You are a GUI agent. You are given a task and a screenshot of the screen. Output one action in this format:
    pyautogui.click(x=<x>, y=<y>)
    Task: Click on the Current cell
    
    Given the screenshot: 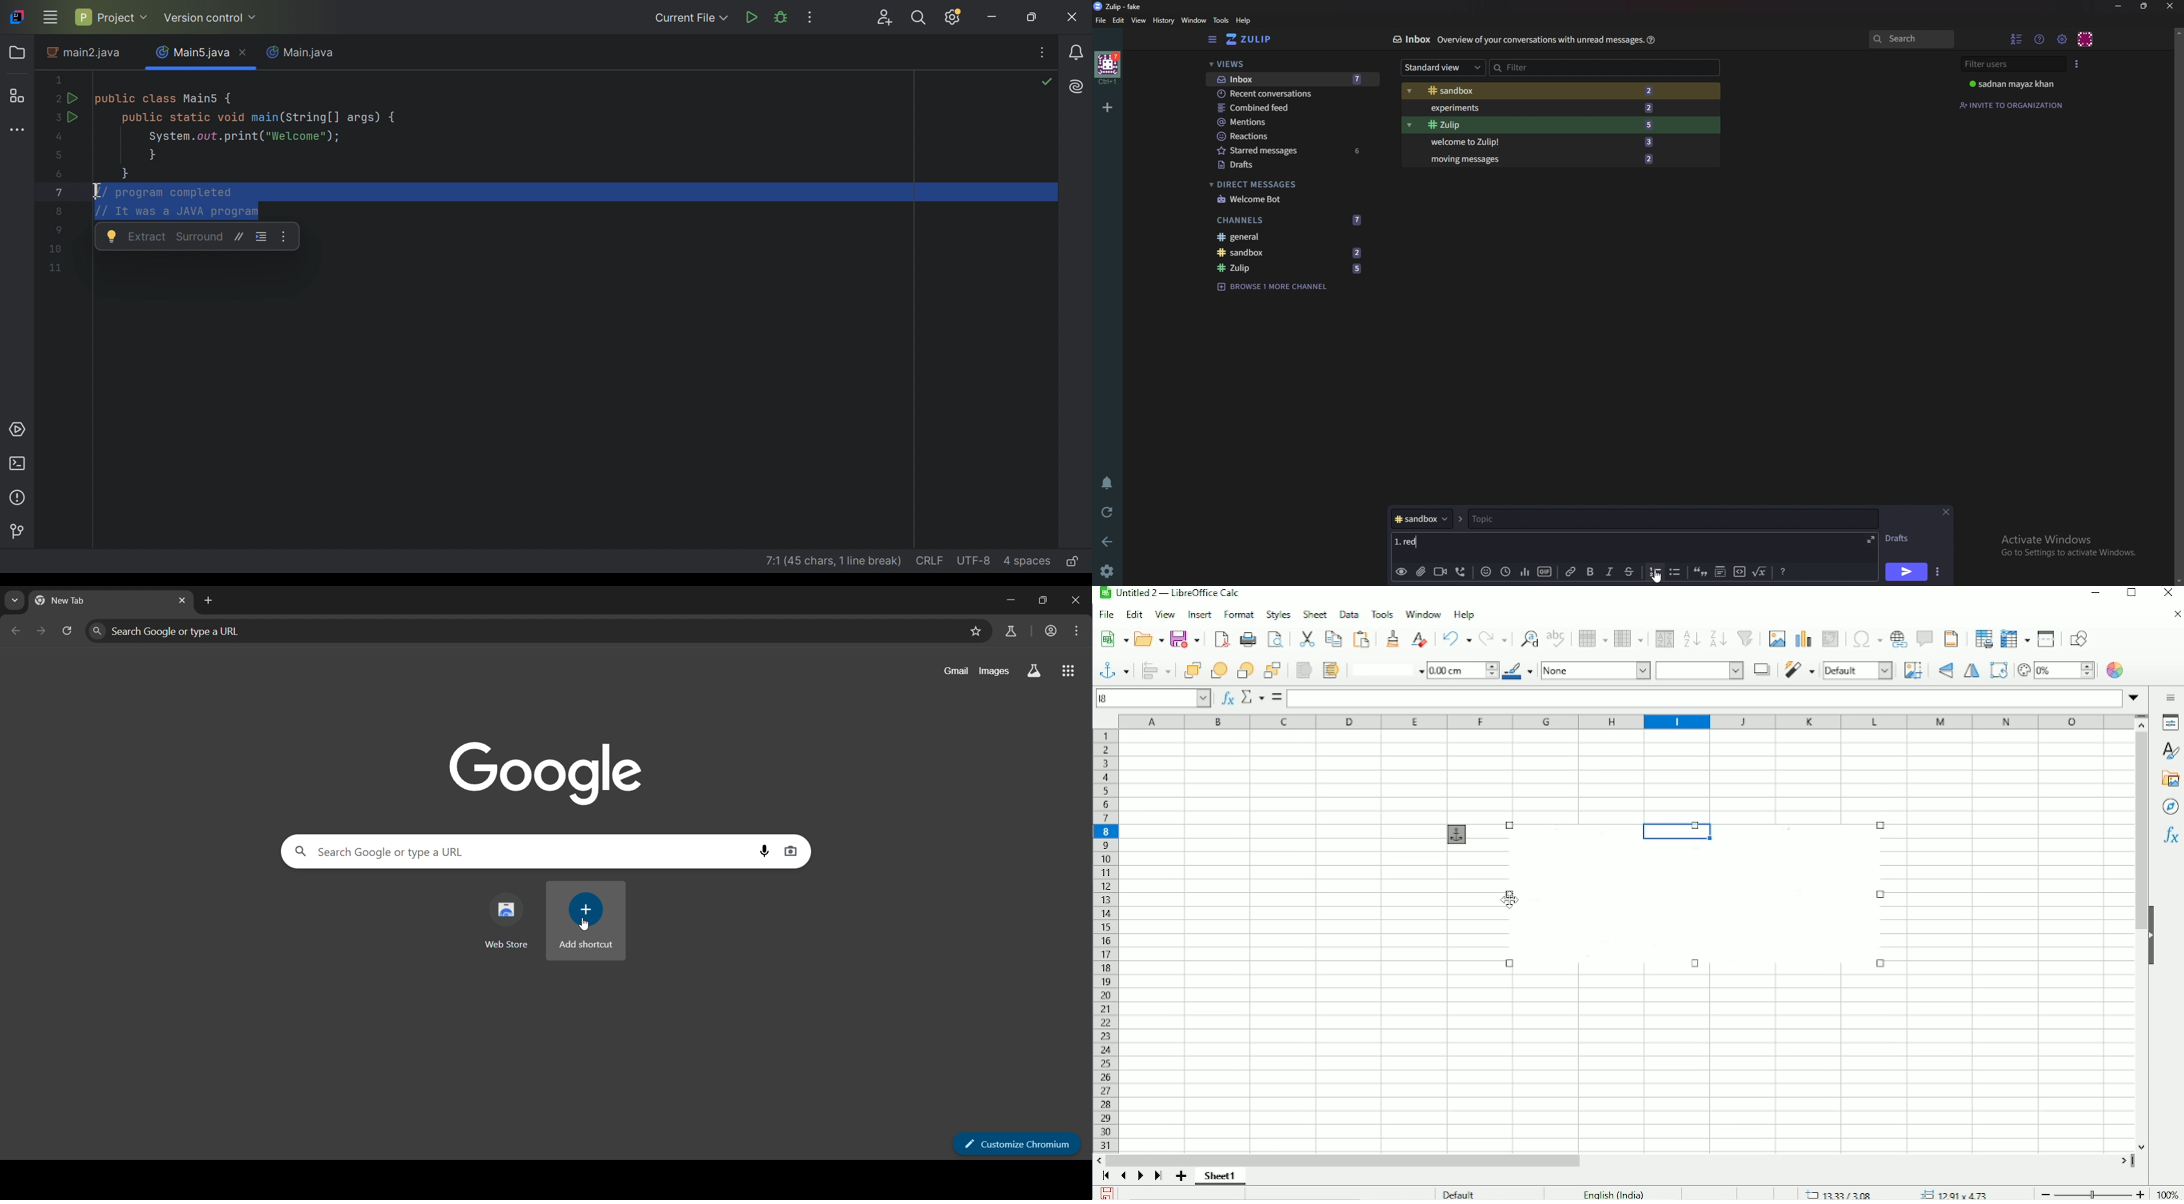 What is the action you would take?
    pyautogui.click(x=1154, y=697)
    